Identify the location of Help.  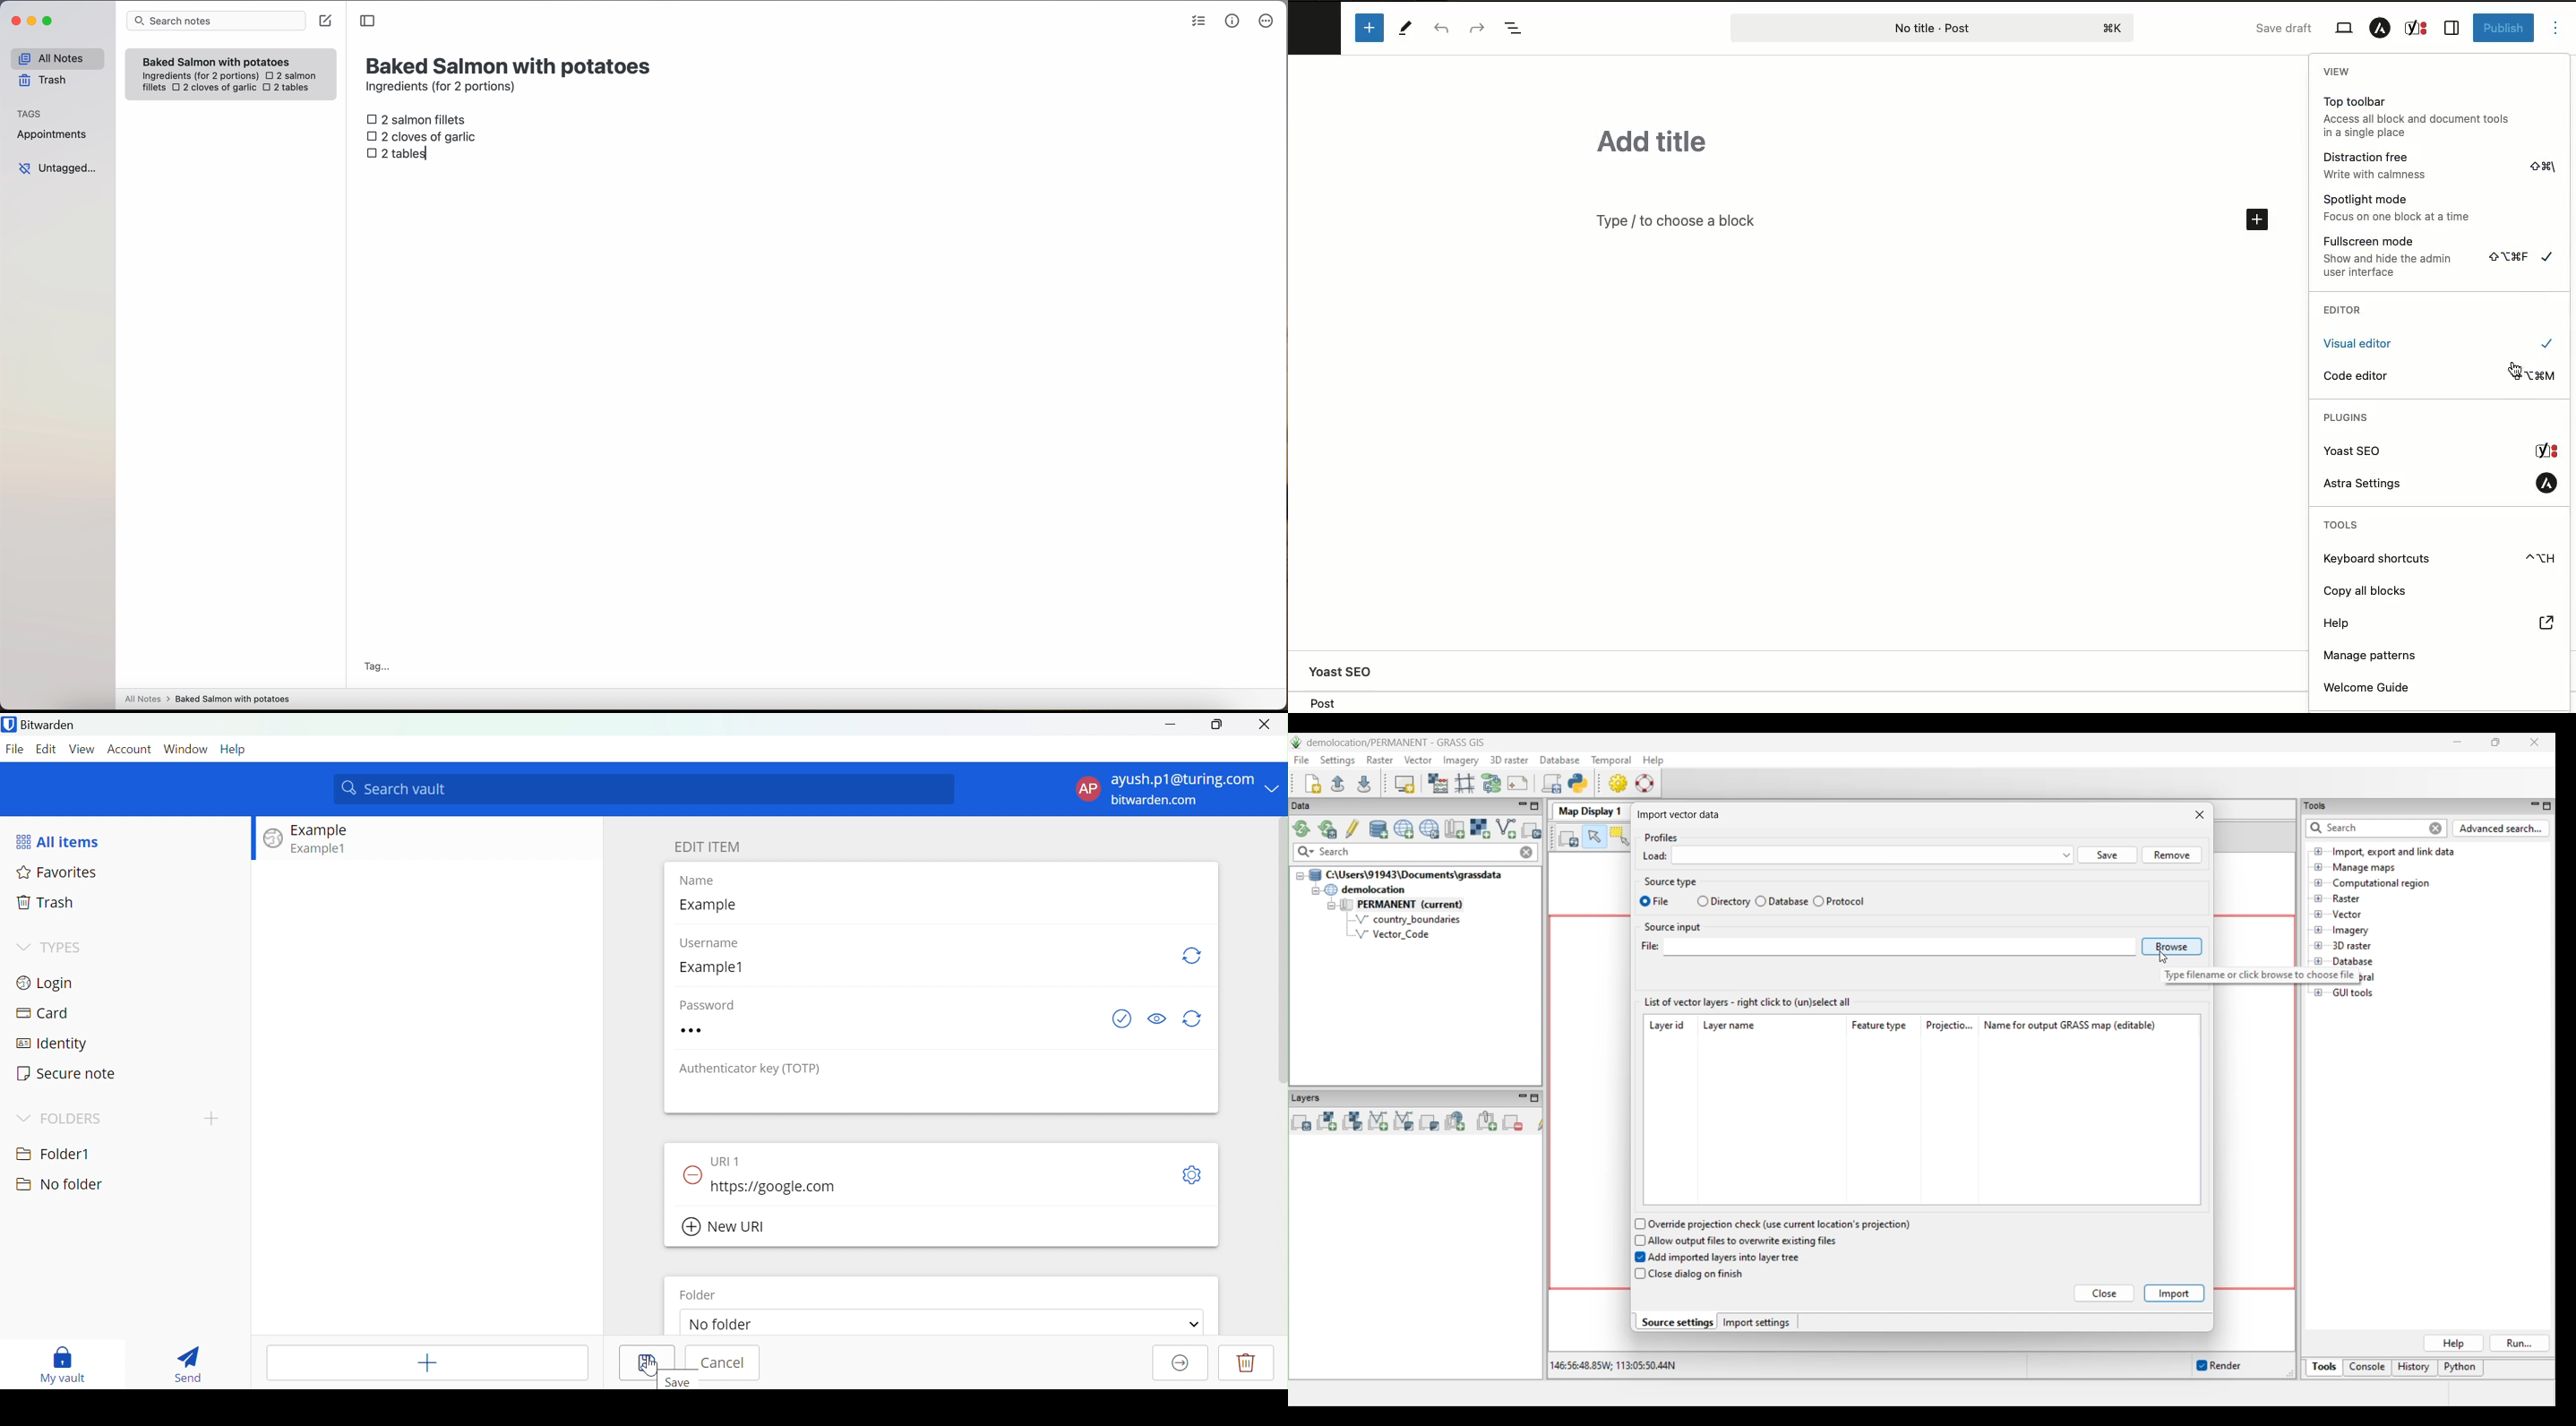
(234, 749).